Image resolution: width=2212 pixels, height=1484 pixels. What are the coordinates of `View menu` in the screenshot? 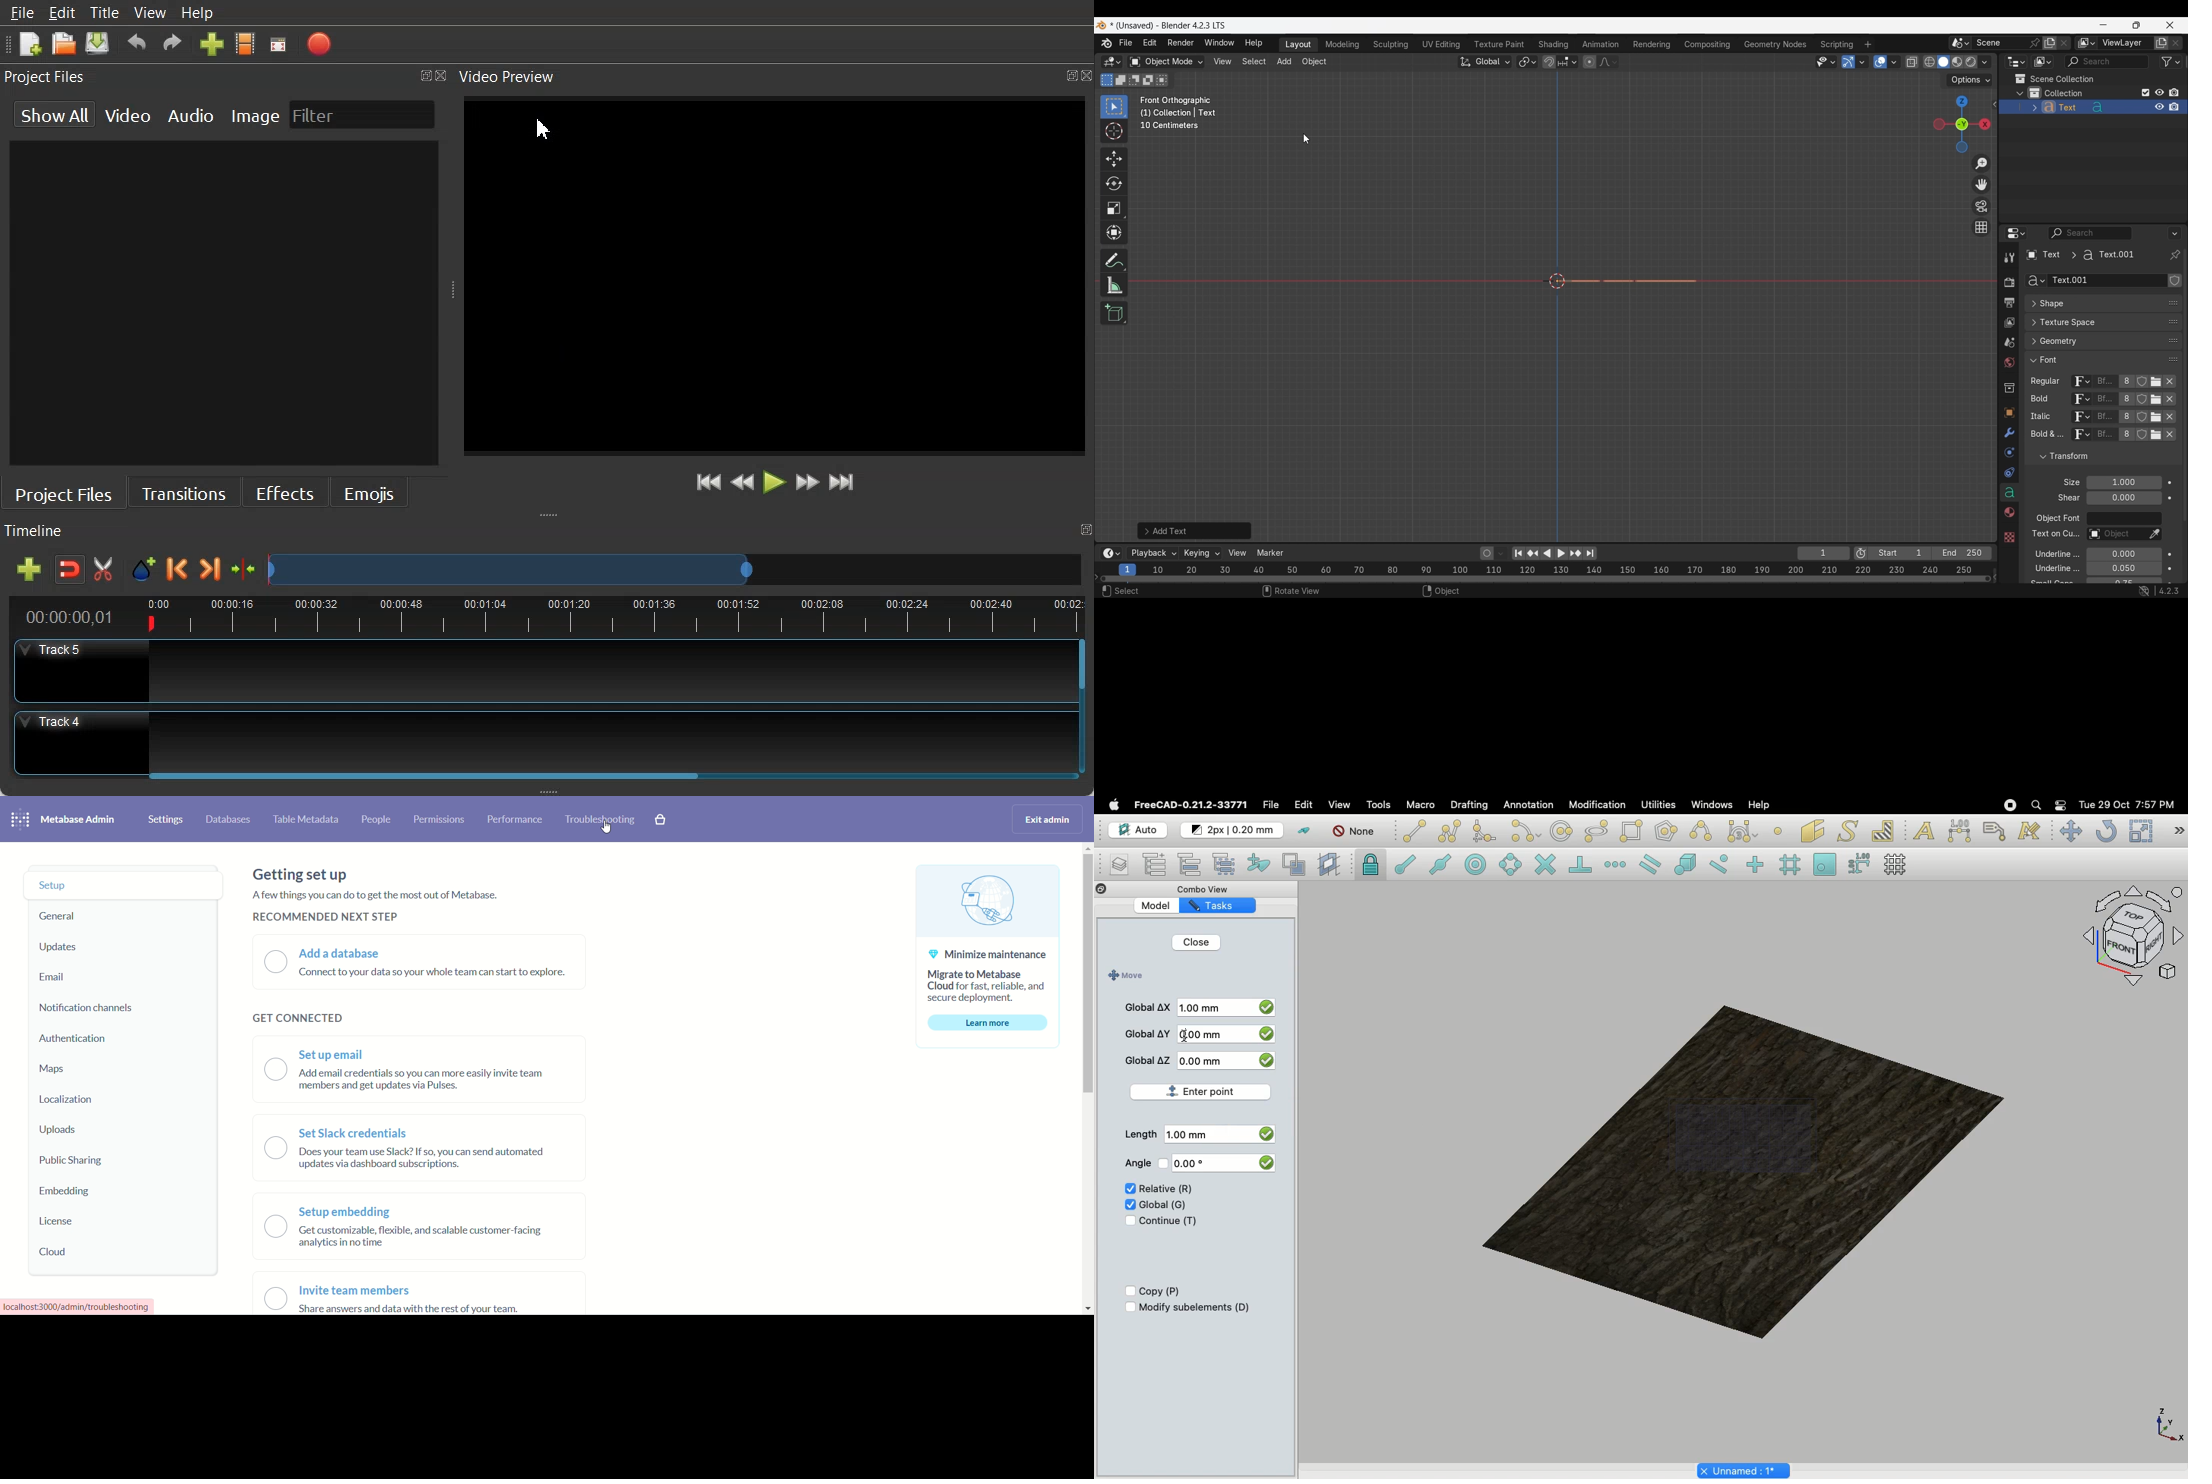 It's located at (1222, 62).